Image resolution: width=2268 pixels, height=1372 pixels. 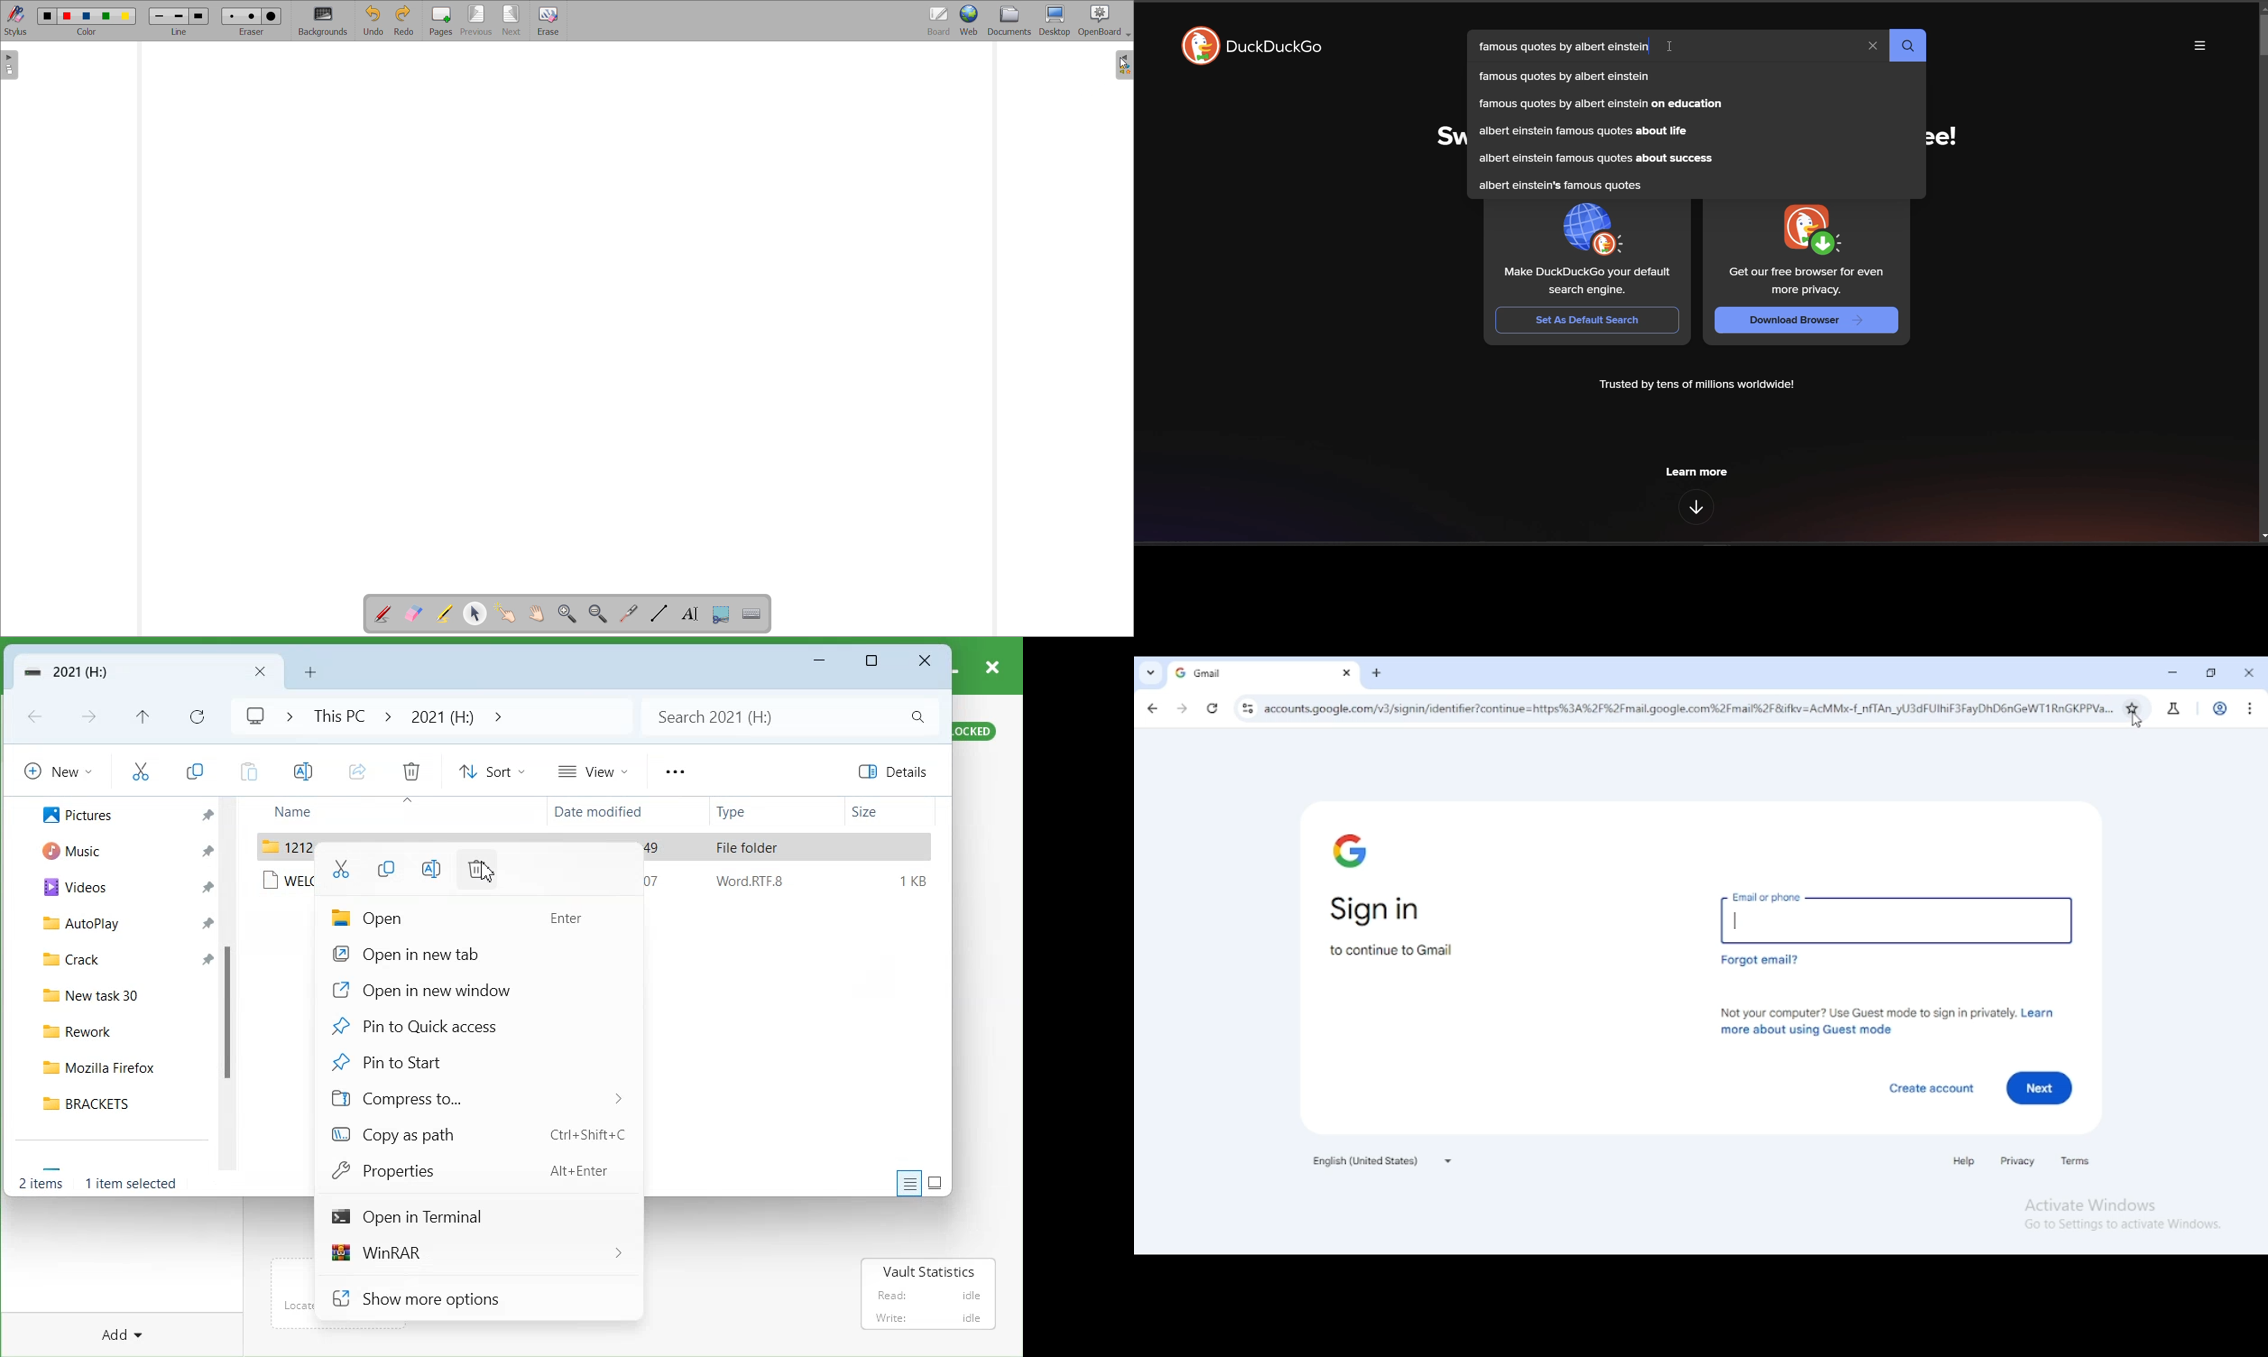 I want to click on Pin a file, so click(x=206, y=853).